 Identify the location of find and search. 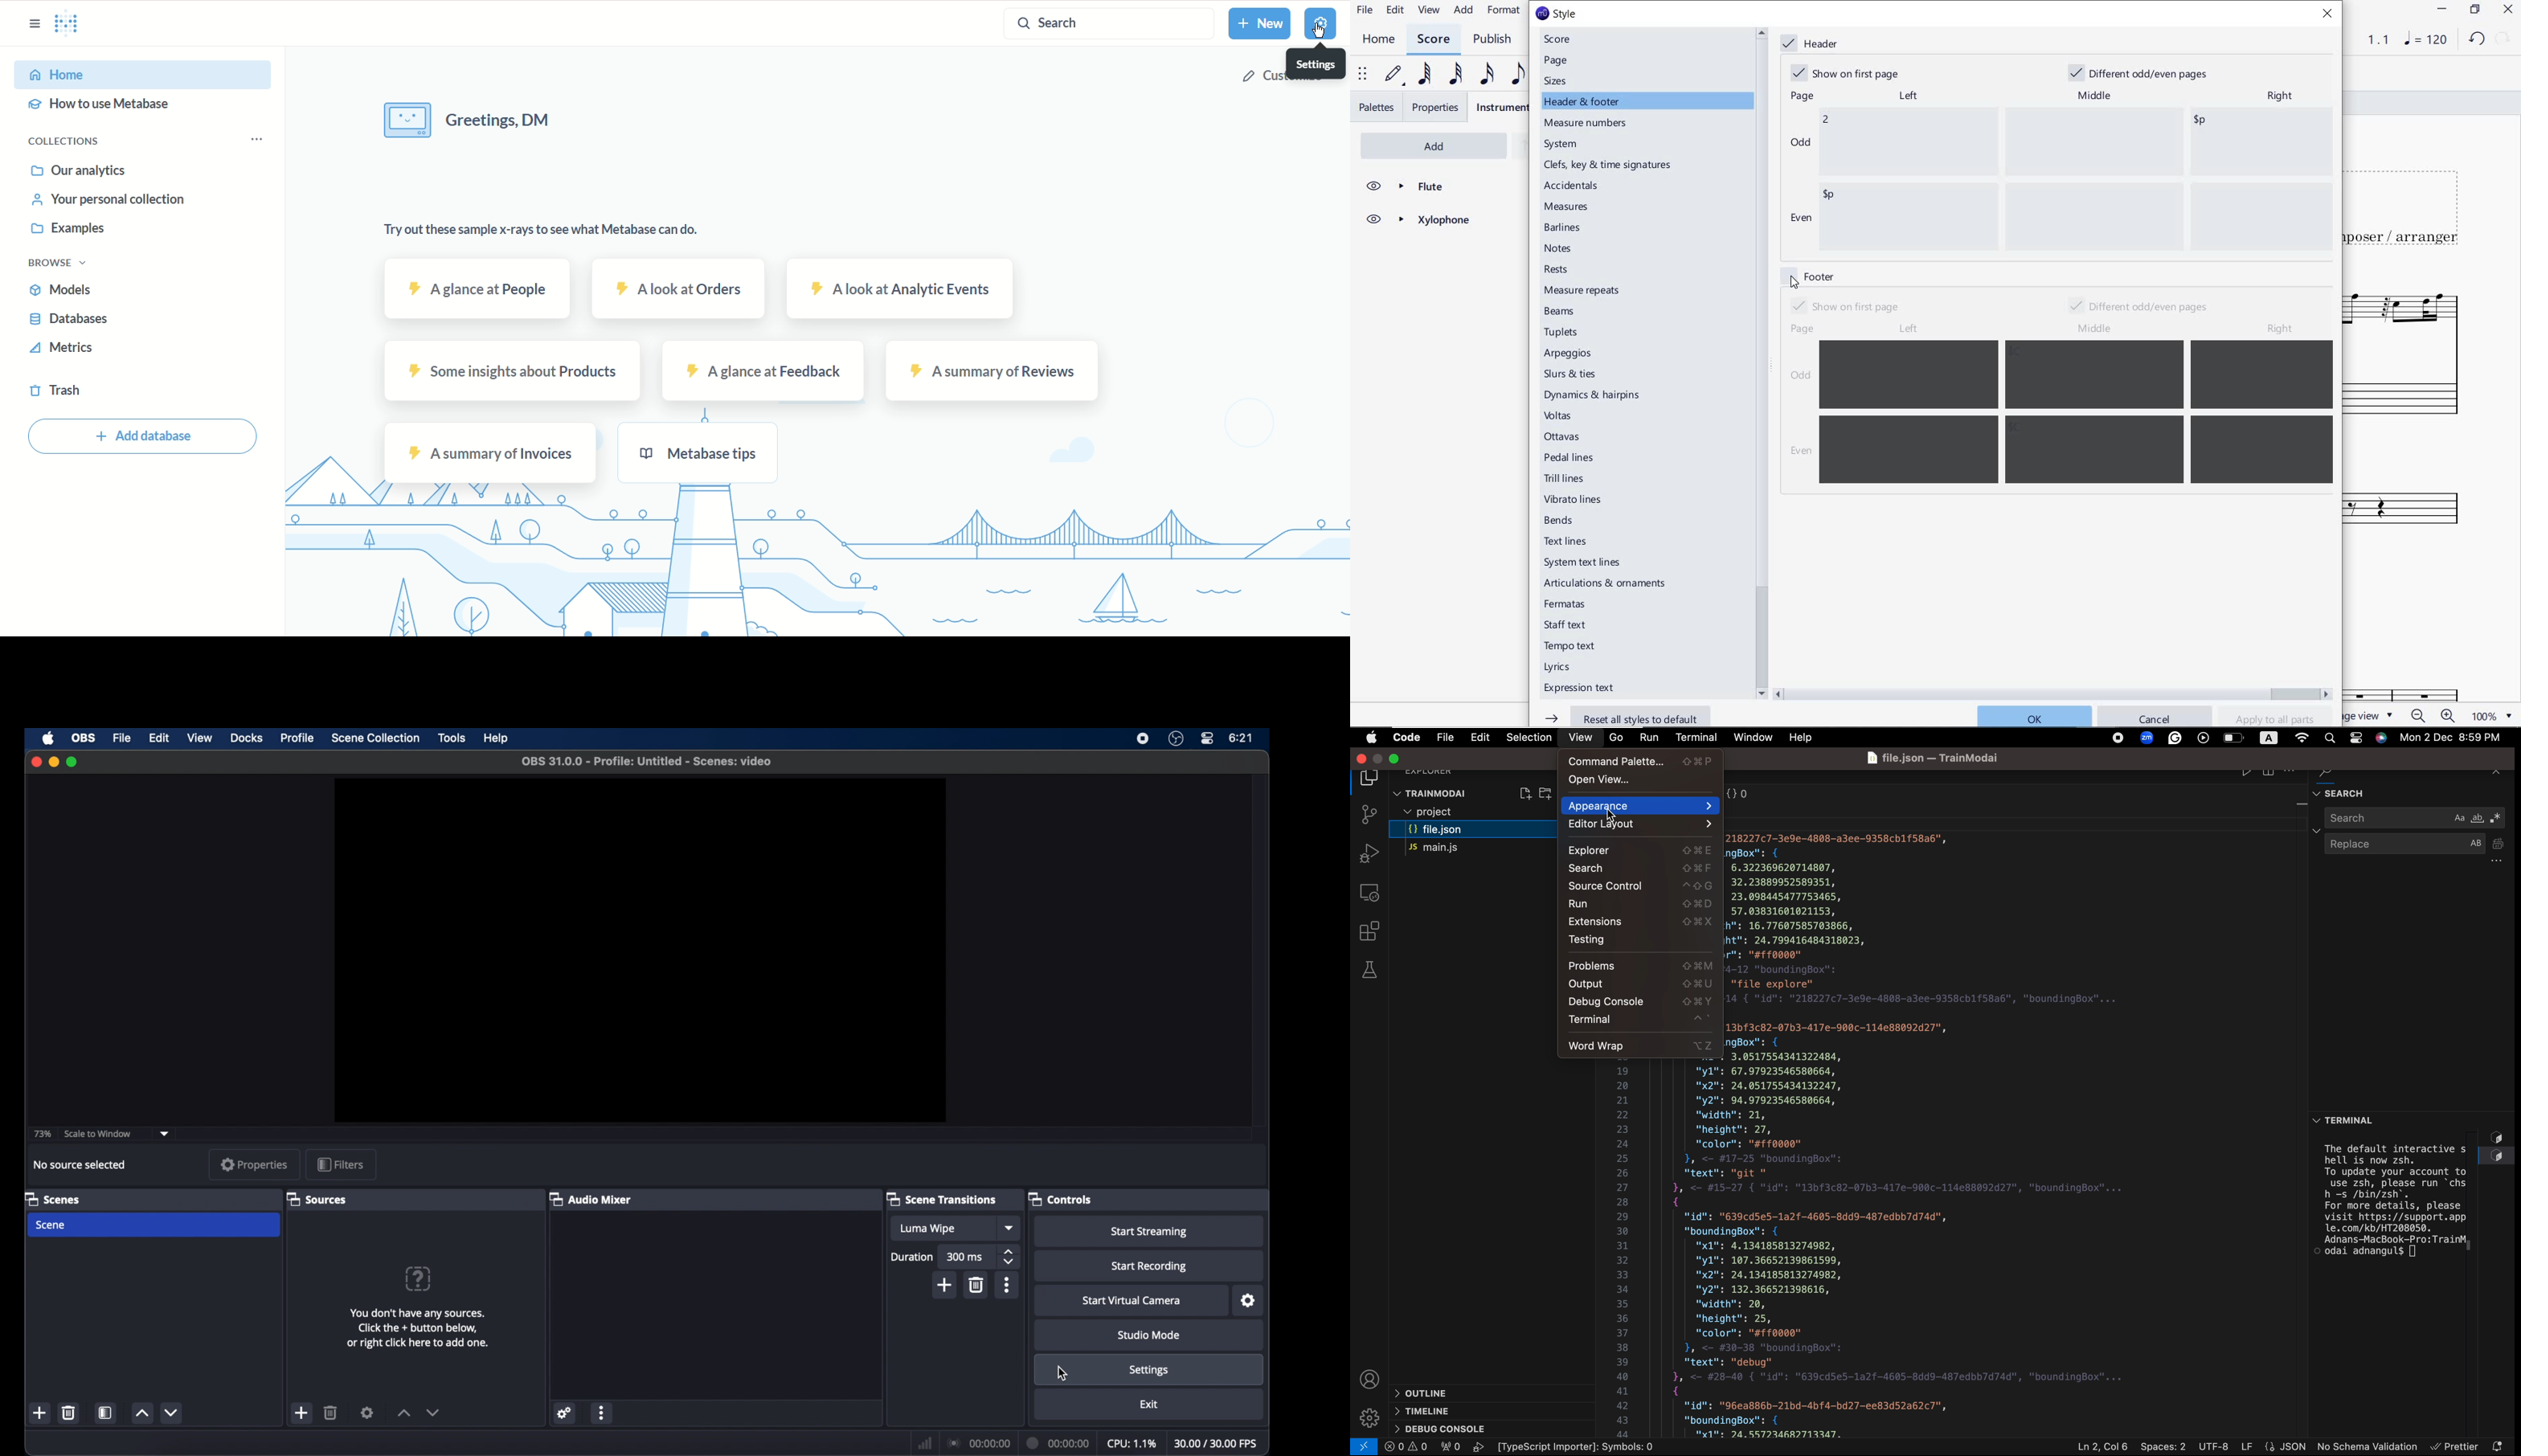
(2415, 786).